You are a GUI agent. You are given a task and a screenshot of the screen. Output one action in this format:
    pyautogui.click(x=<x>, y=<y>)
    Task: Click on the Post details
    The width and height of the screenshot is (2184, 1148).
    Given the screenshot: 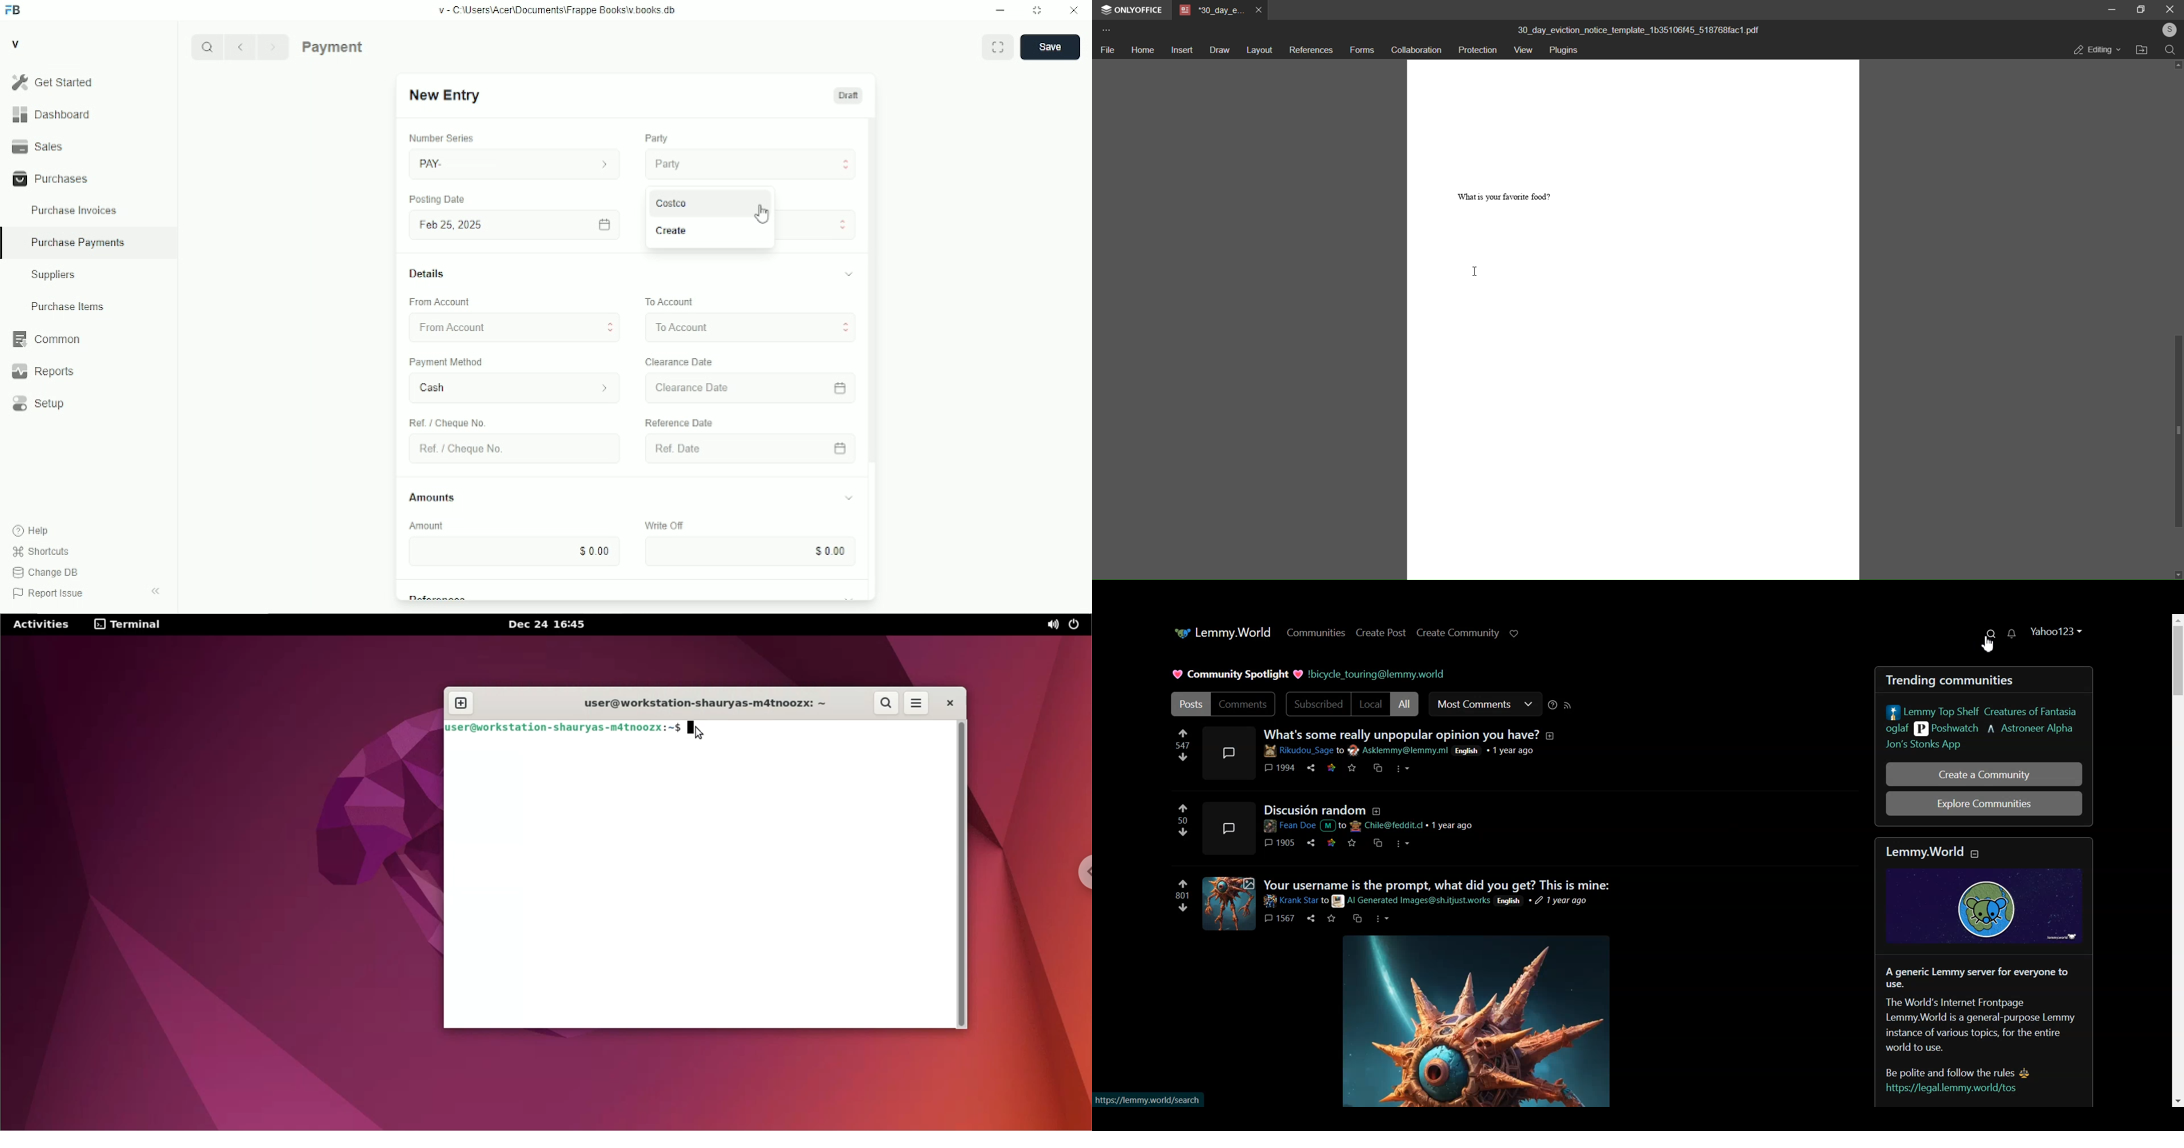 What is the action you would take?
    pyautogui.click(x=1426, y=900)
    